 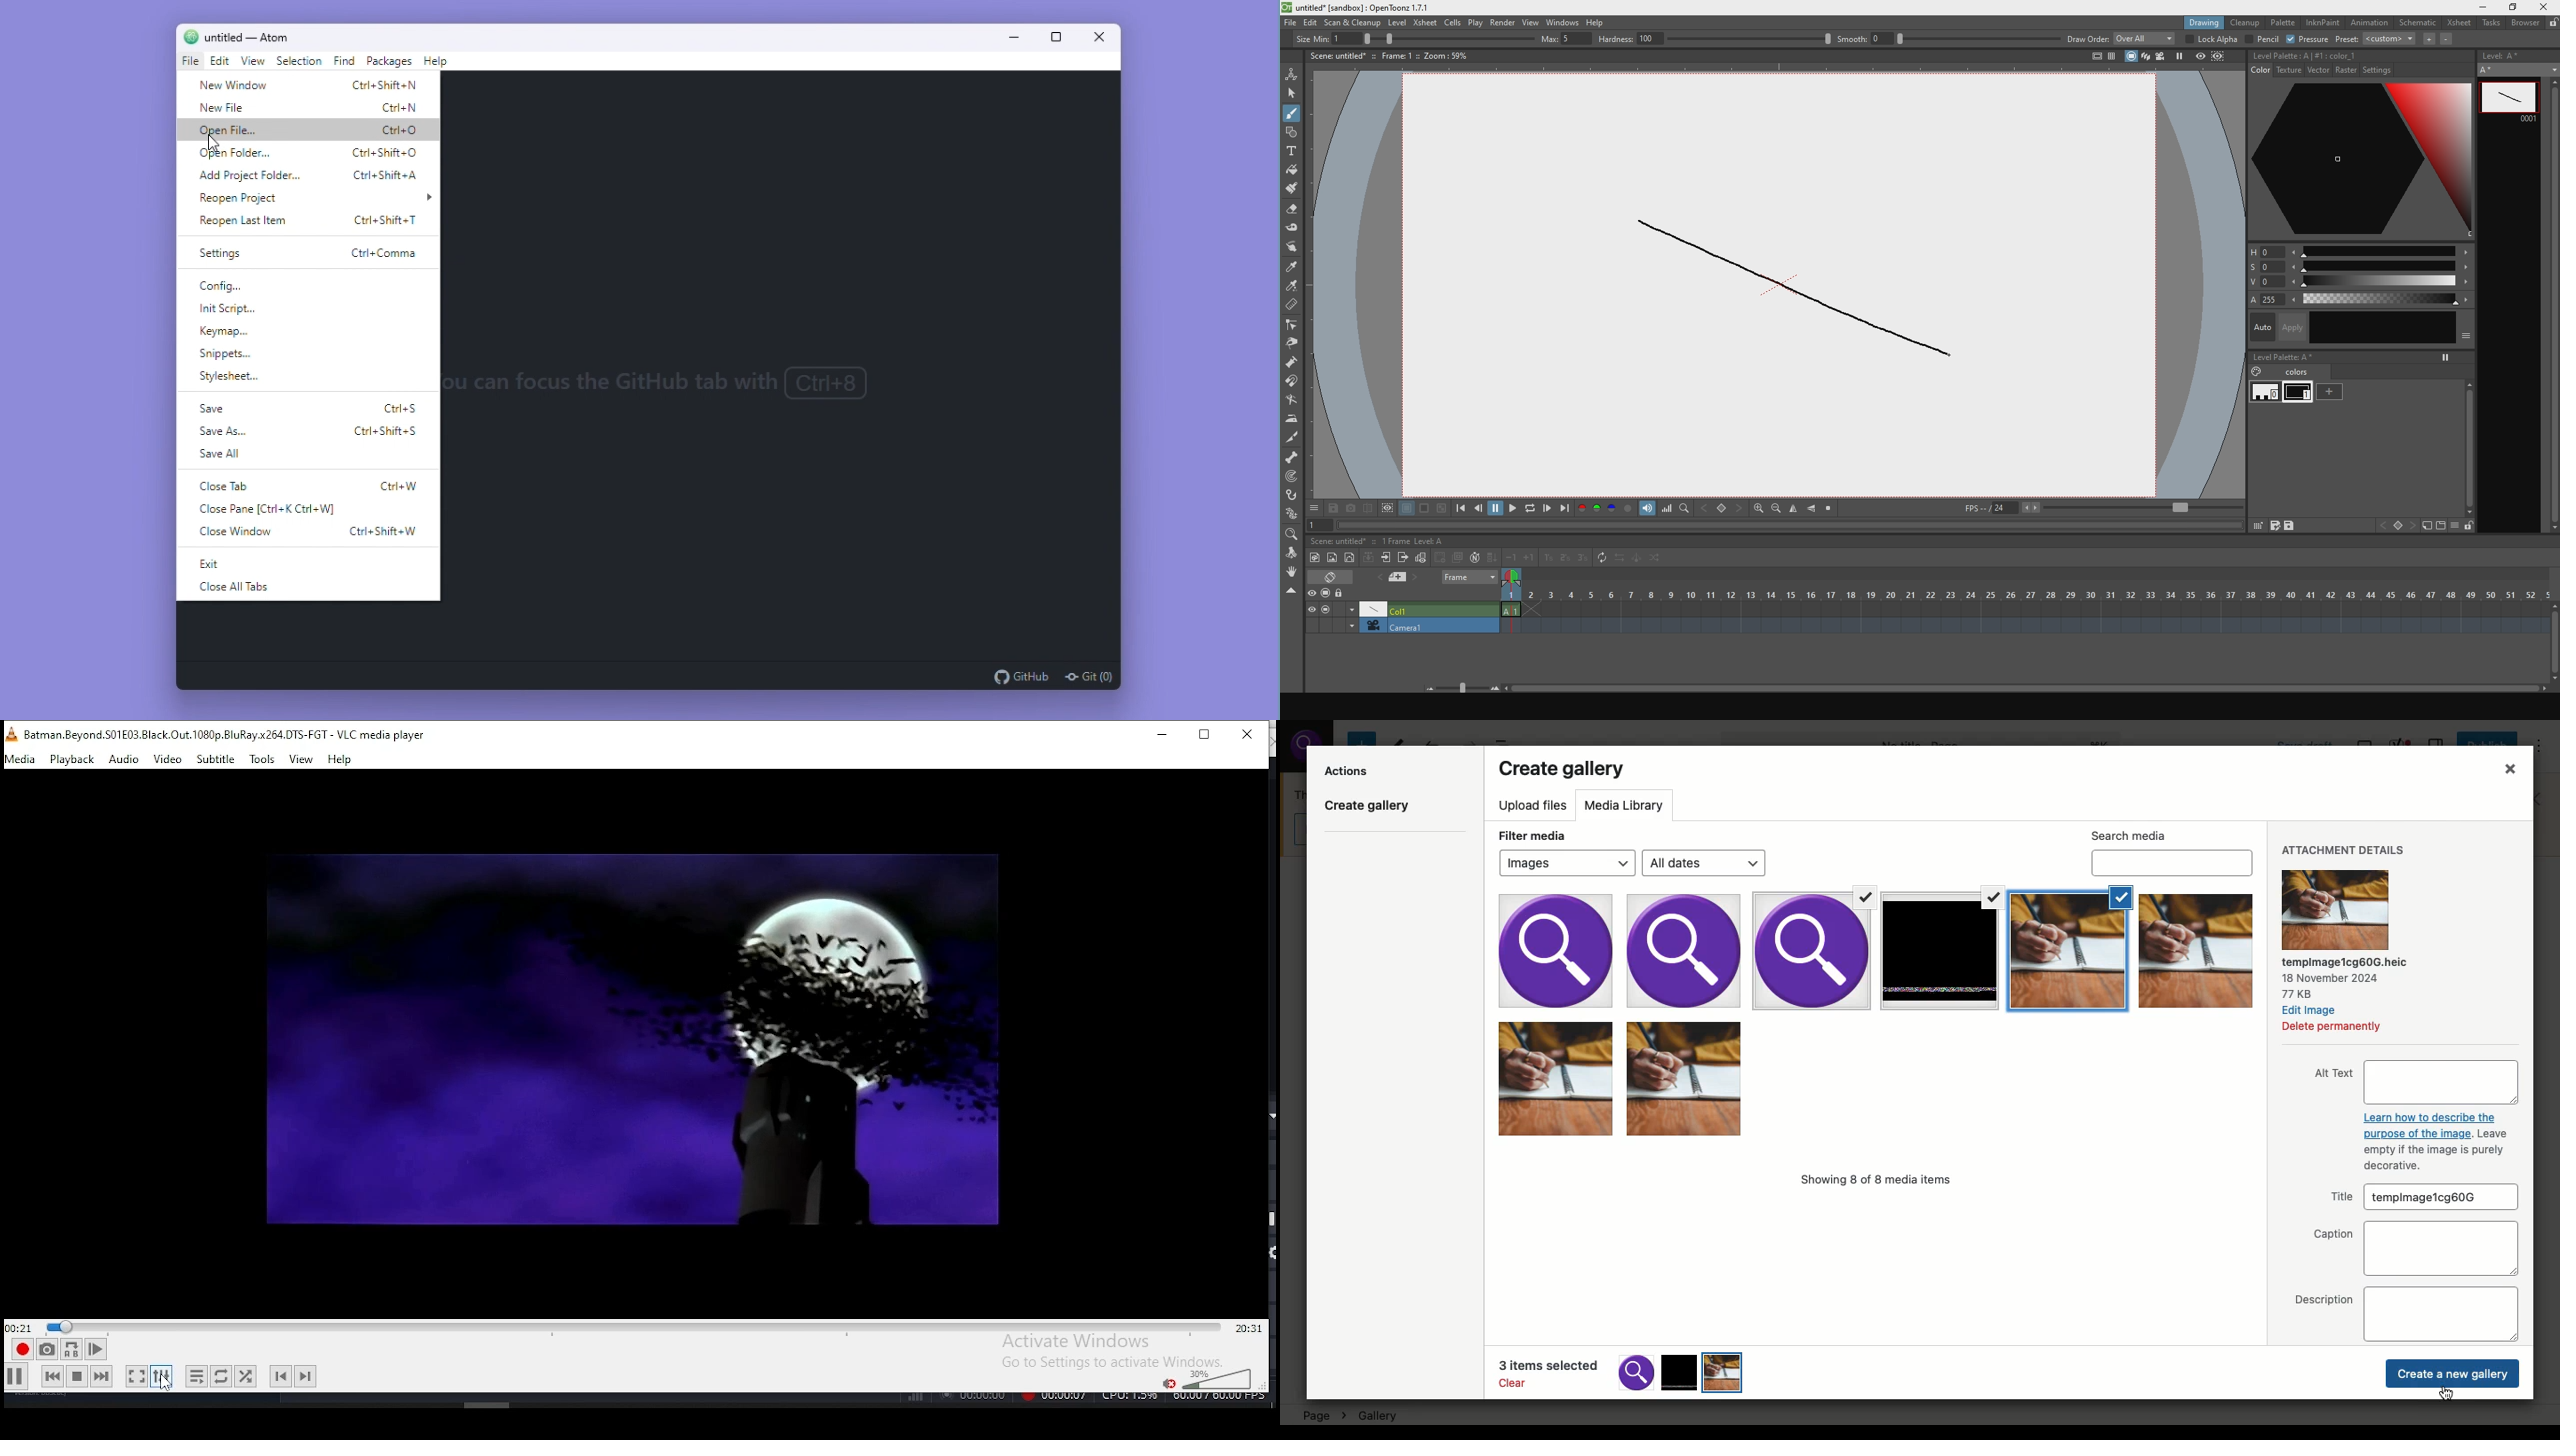 What do you see at coordinates (1564, 38) in the screenshot?
I see `max` at bounding box center [1564, 38].